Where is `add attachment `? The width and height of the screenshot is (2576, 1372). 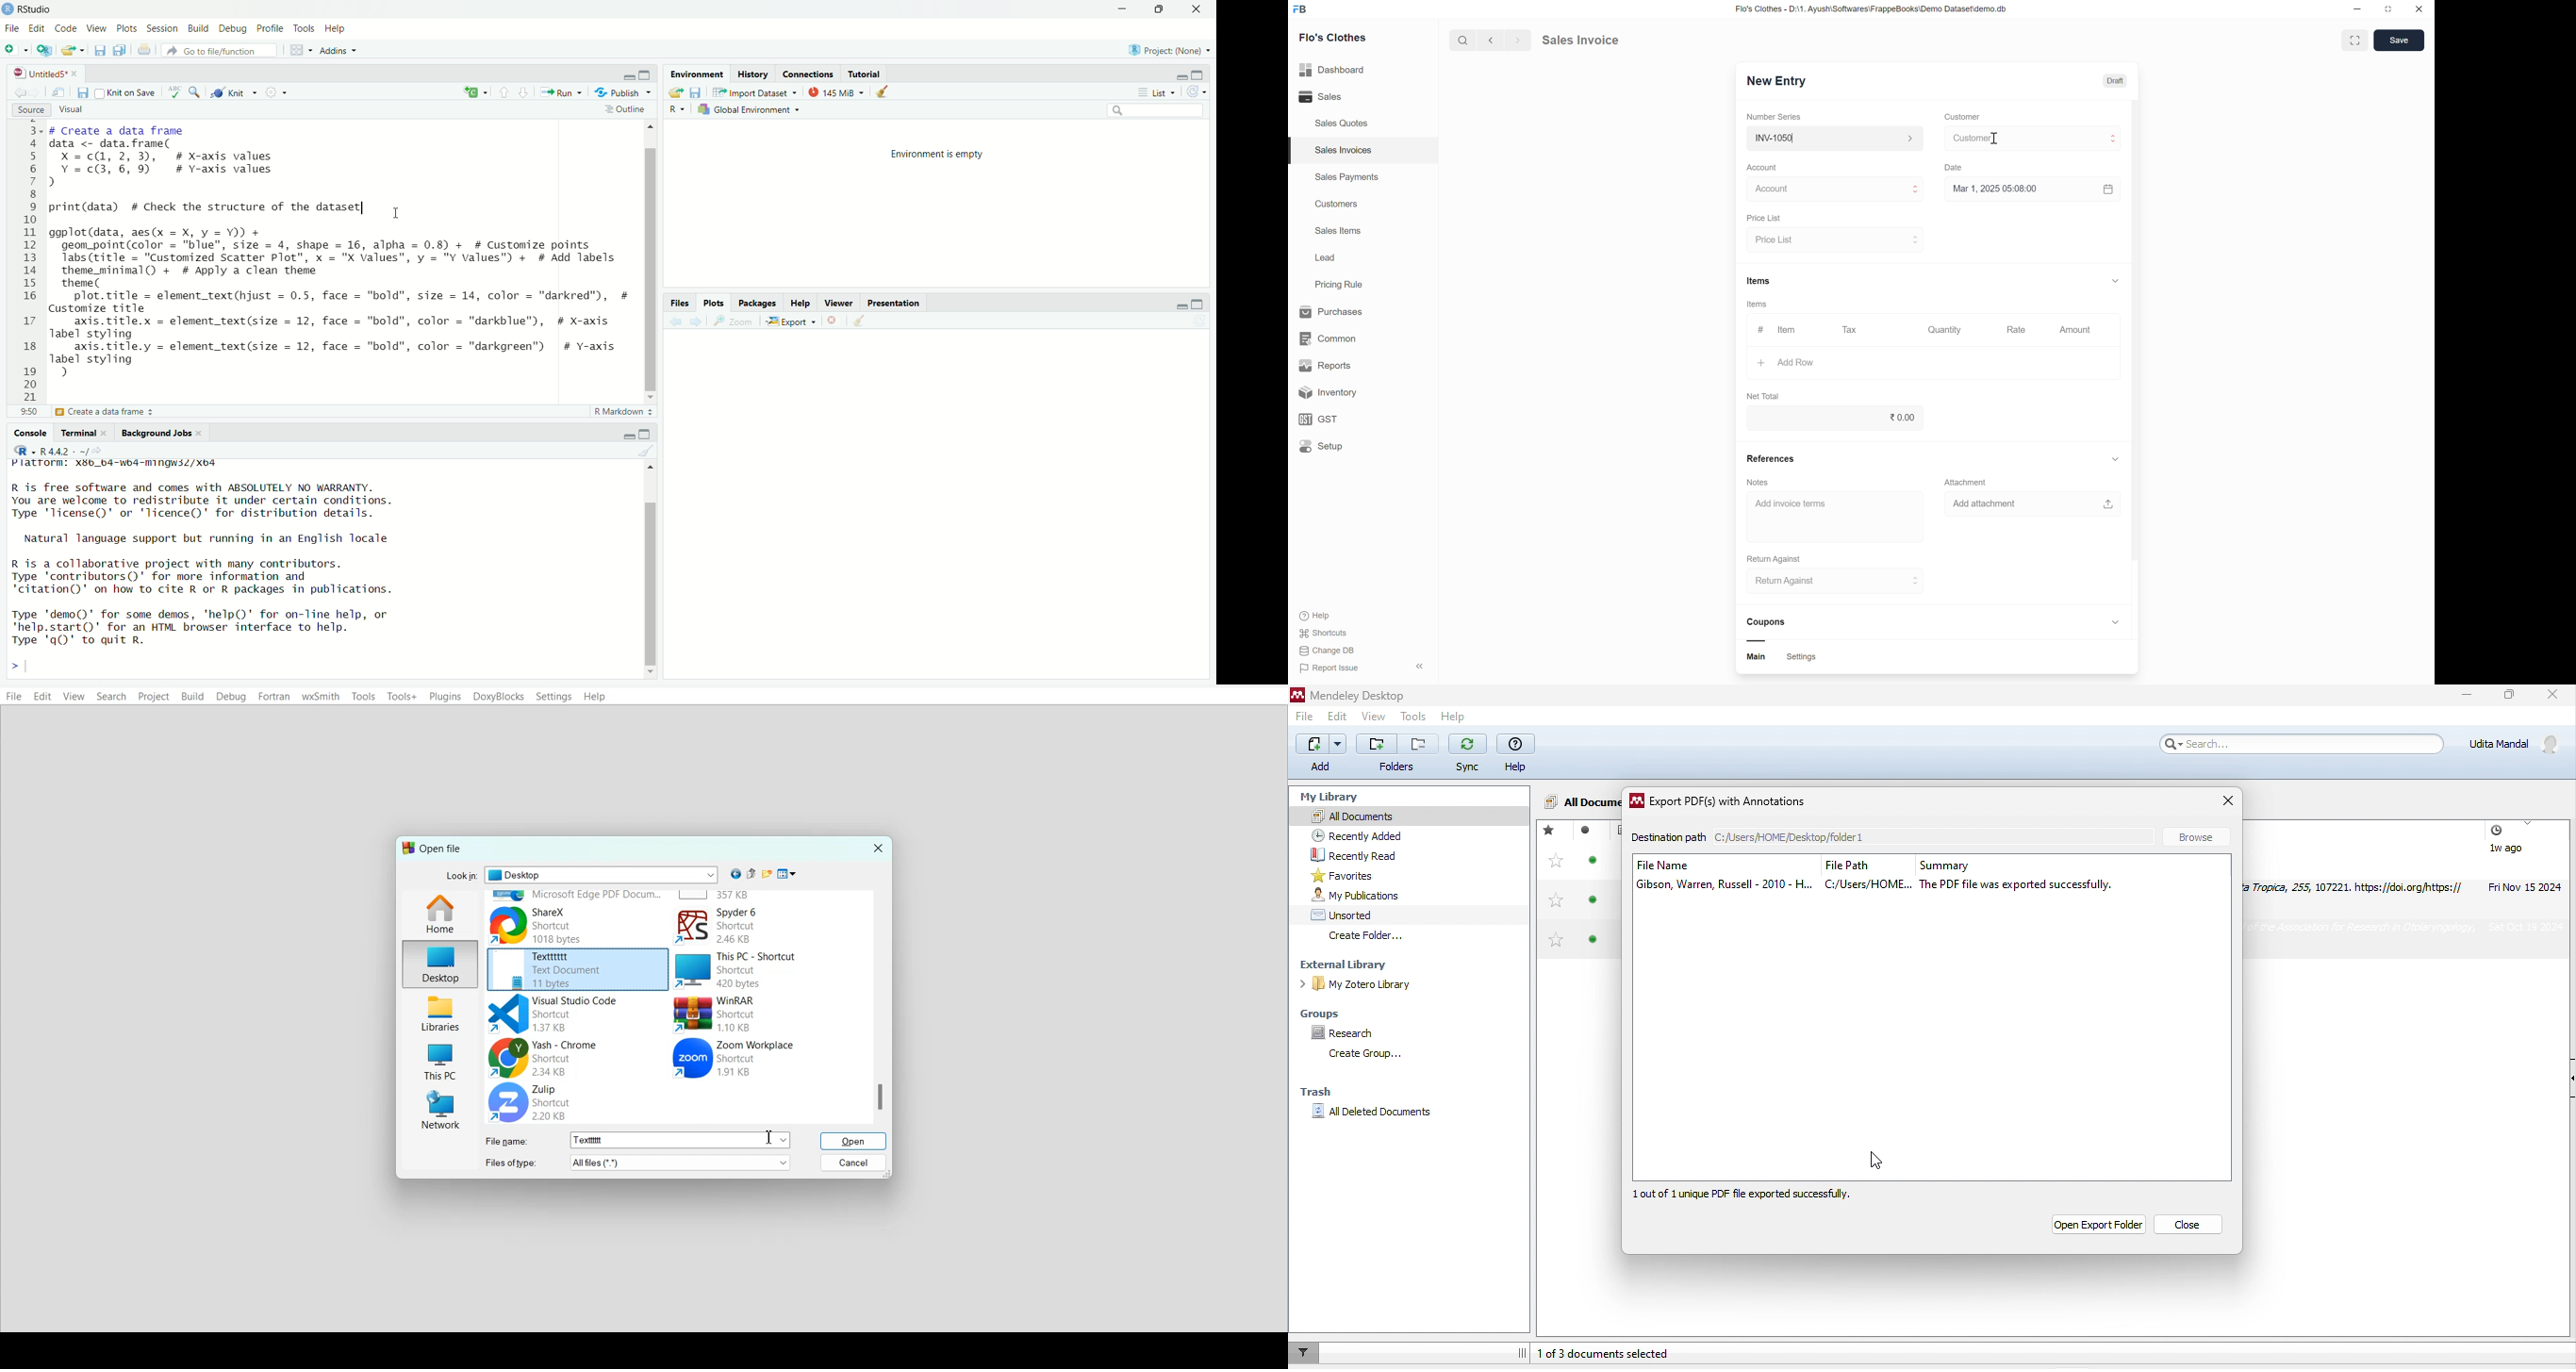
add attachment  is located at coordinates (2034, 507).